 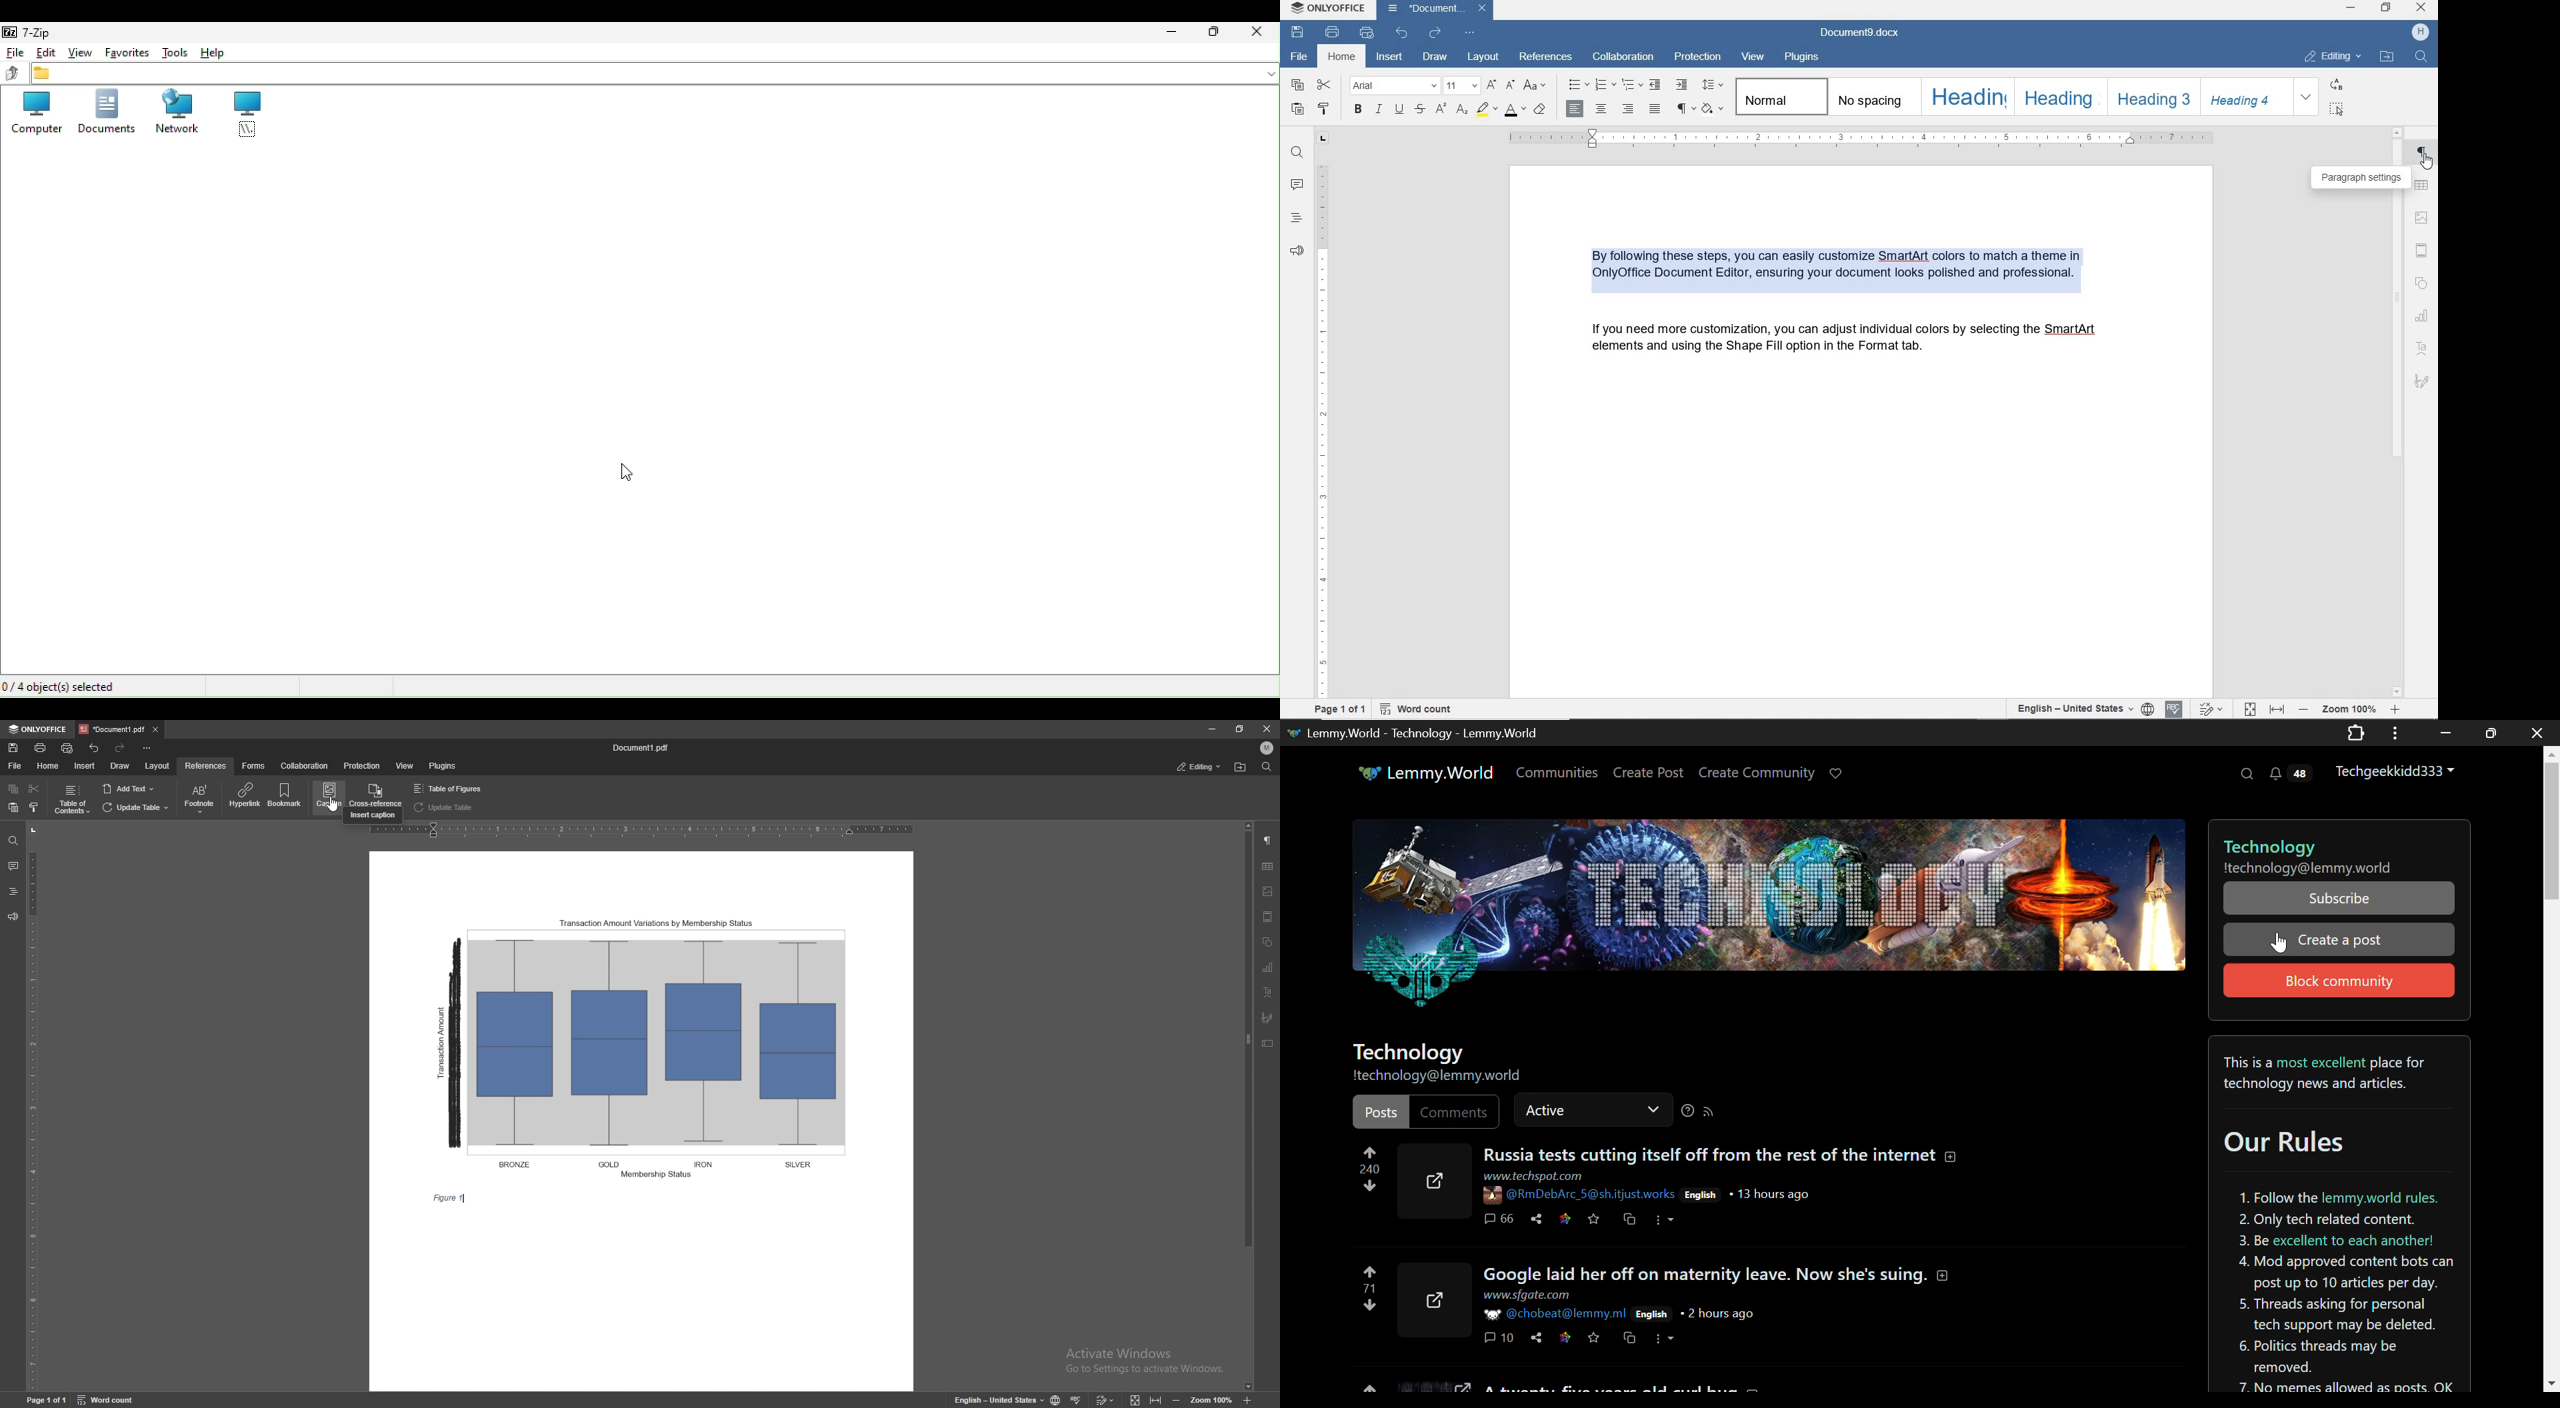 I want to click on comments, so click(x=12, y=865).